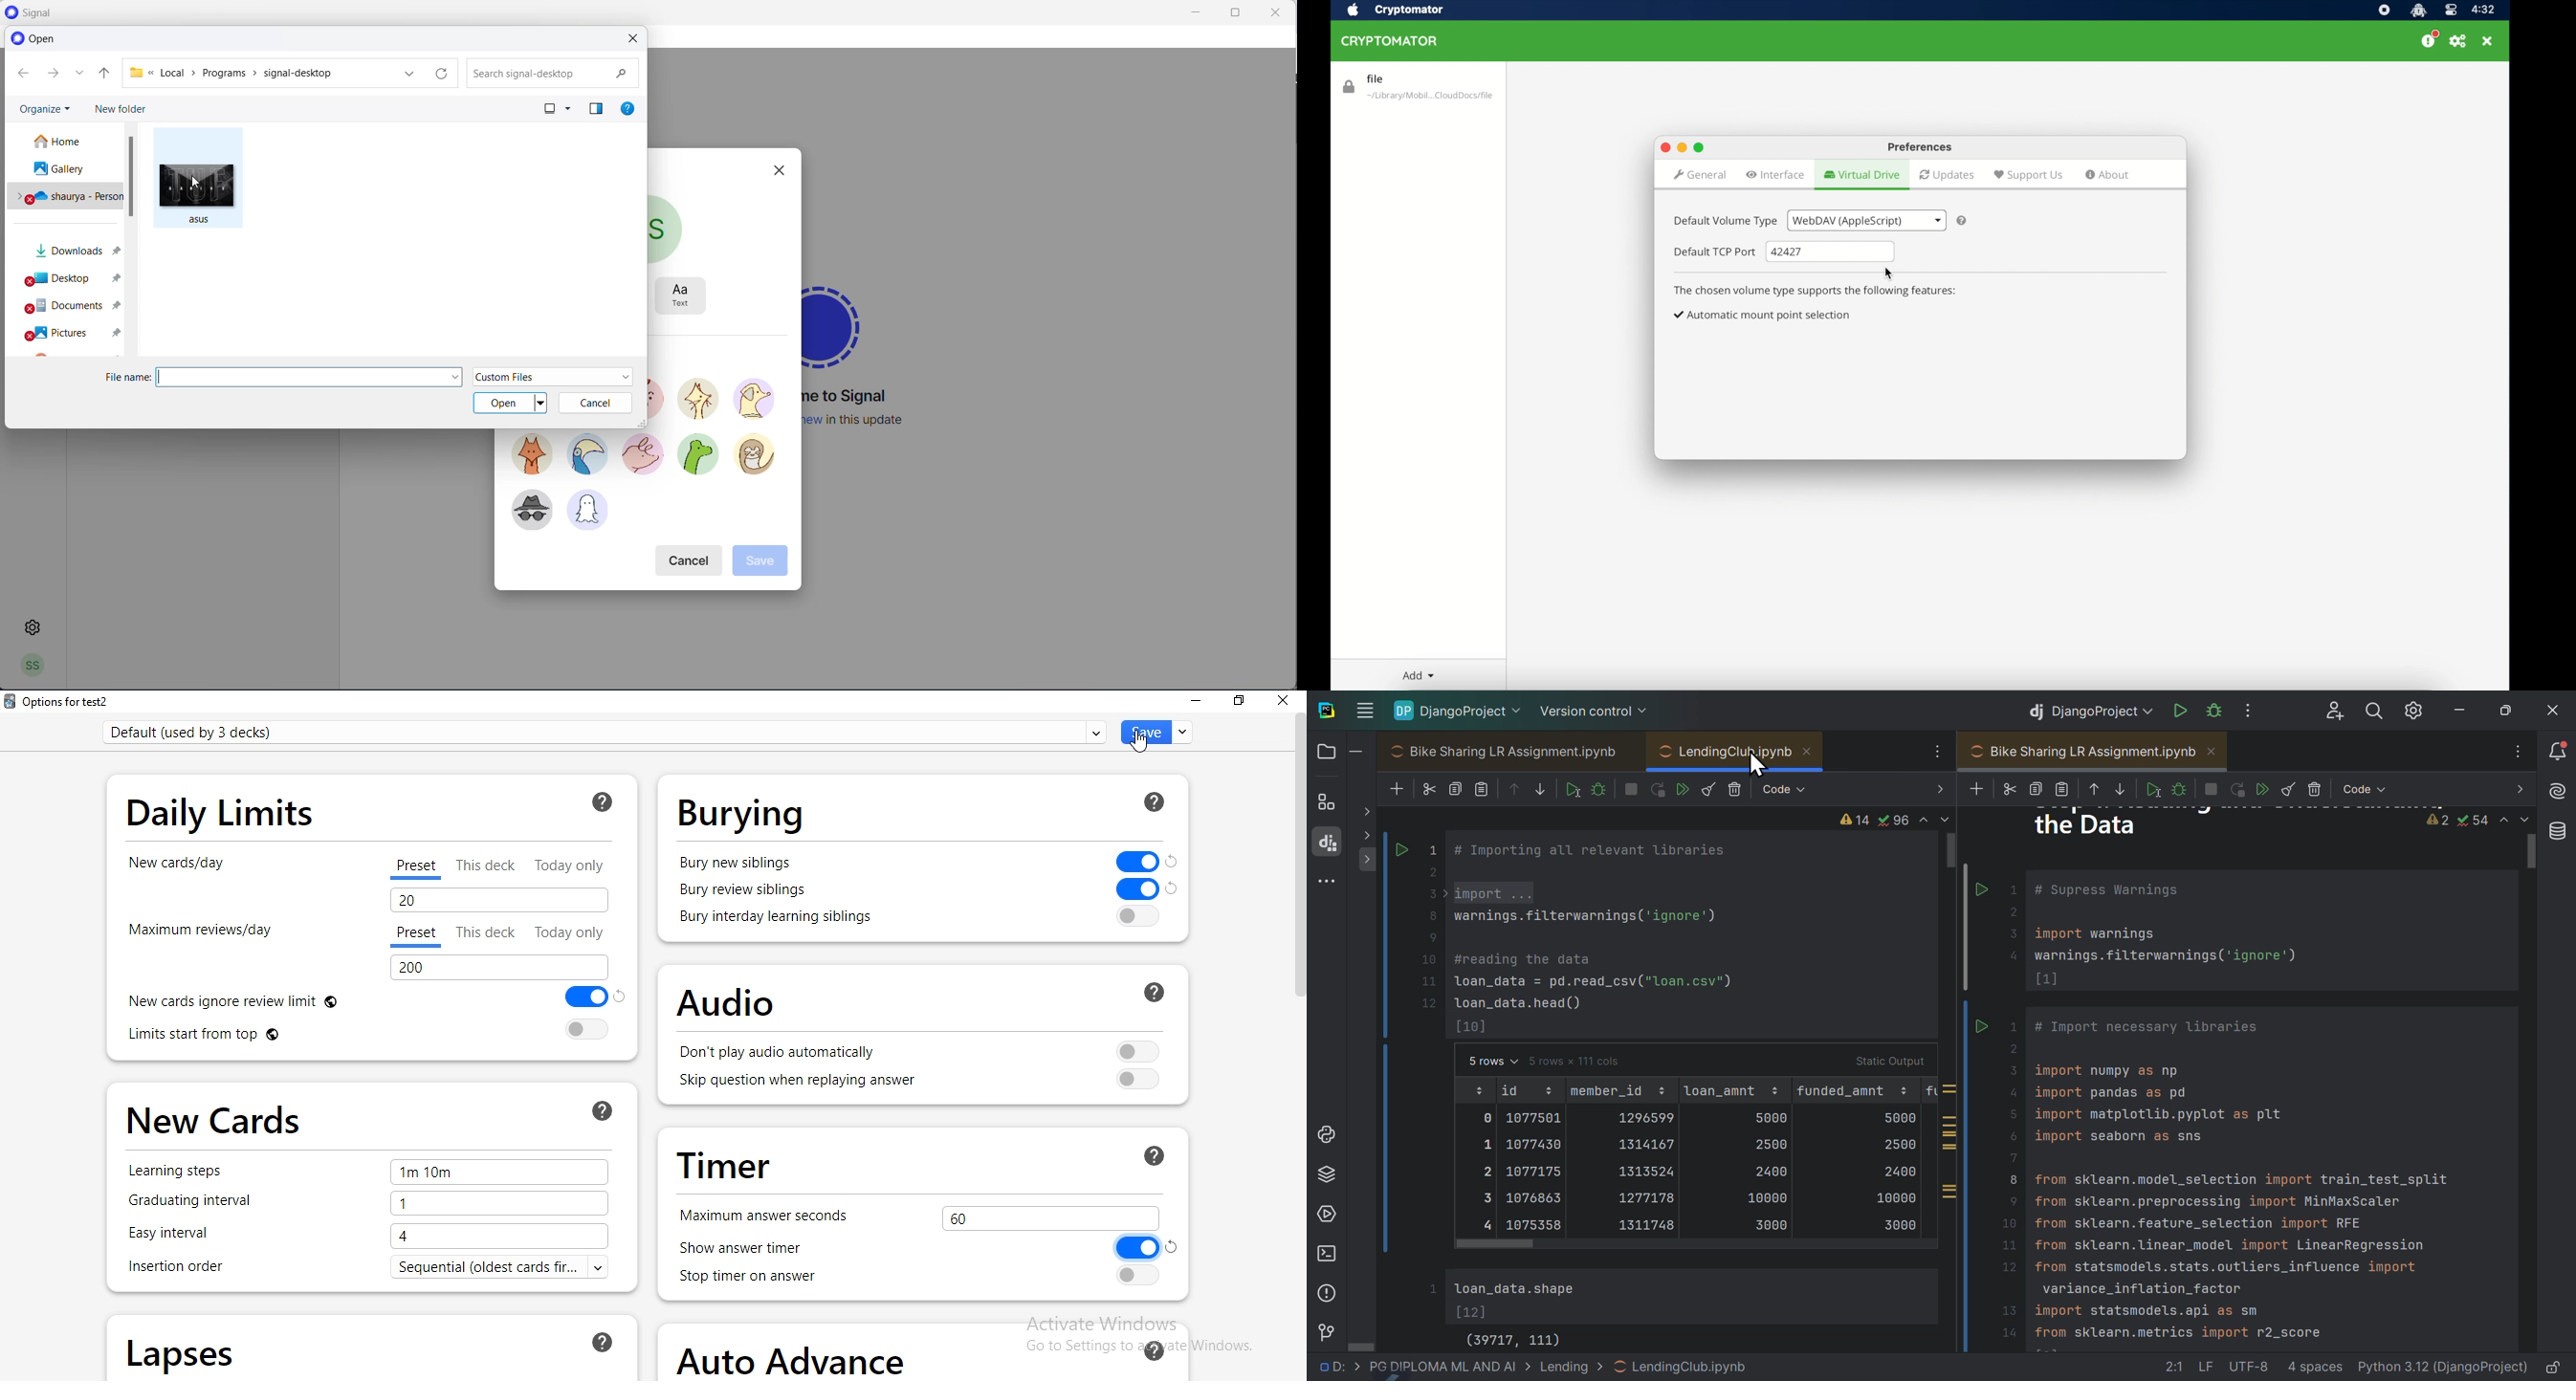  Describe the element at coordinates (574, 864) in the screenshot. I see `today only` at that location.